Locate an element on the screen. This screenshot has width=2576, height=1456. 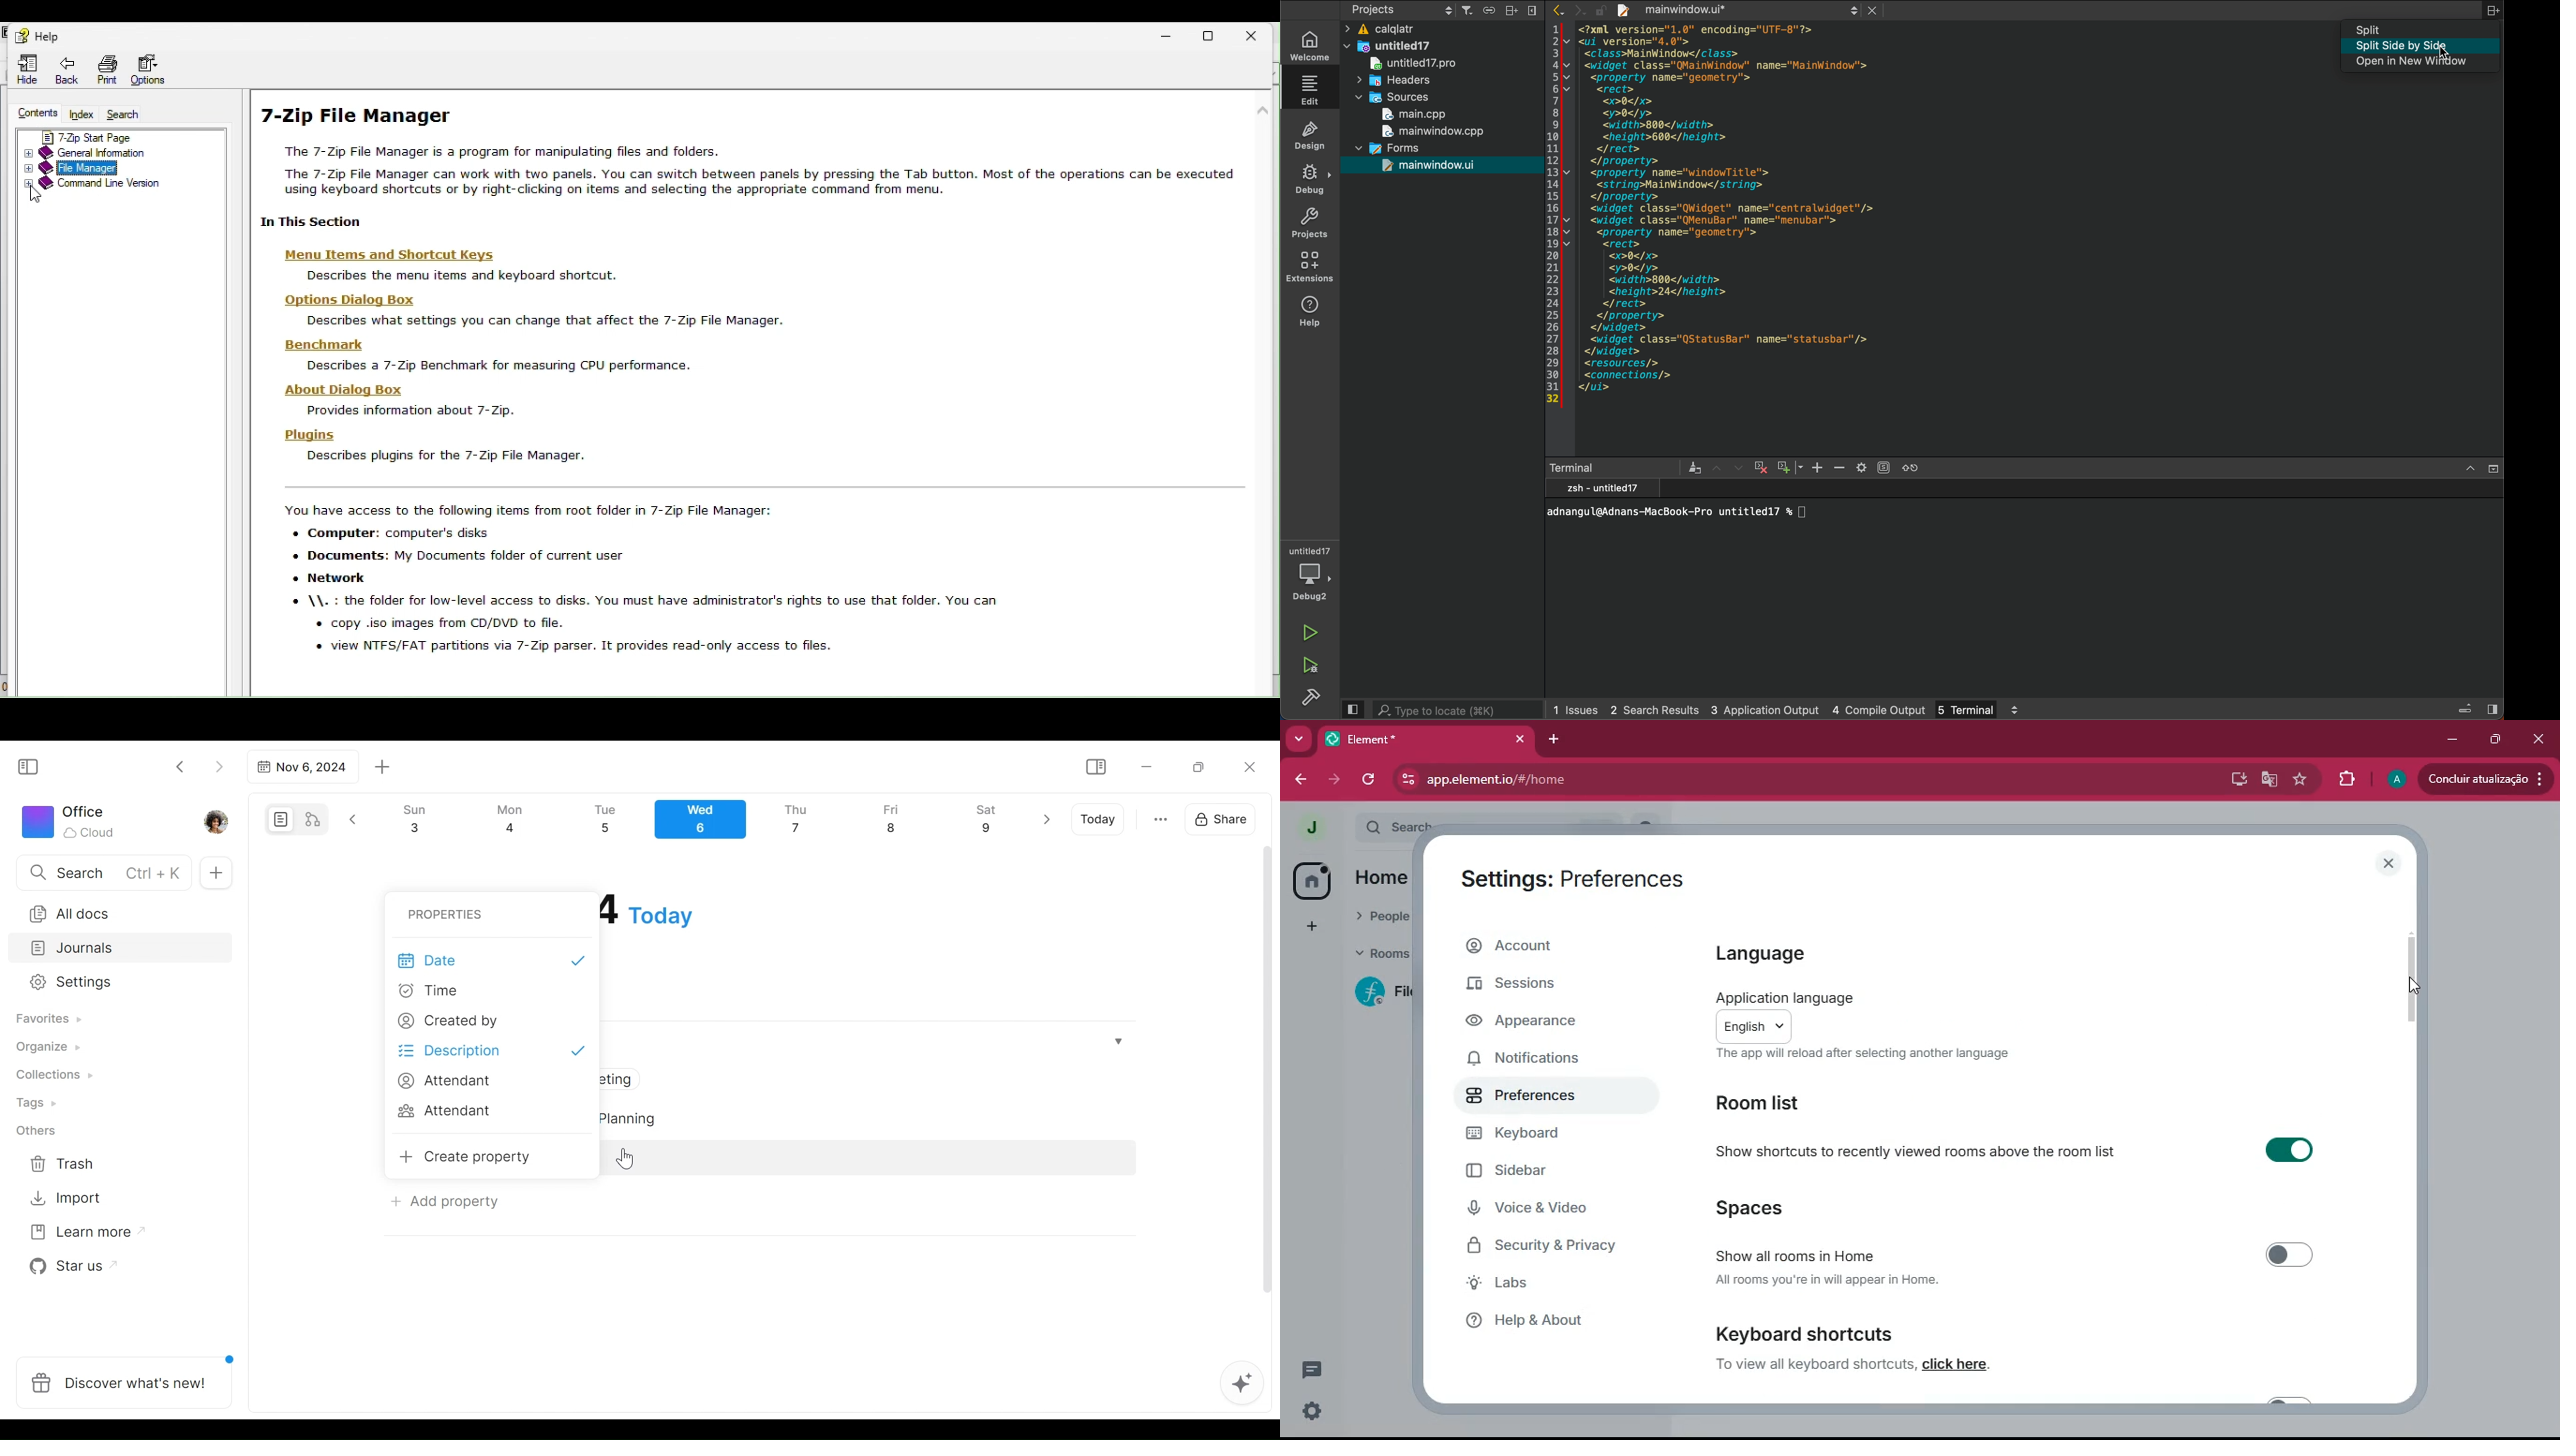
Calendar is located at coordinates (706, 823).